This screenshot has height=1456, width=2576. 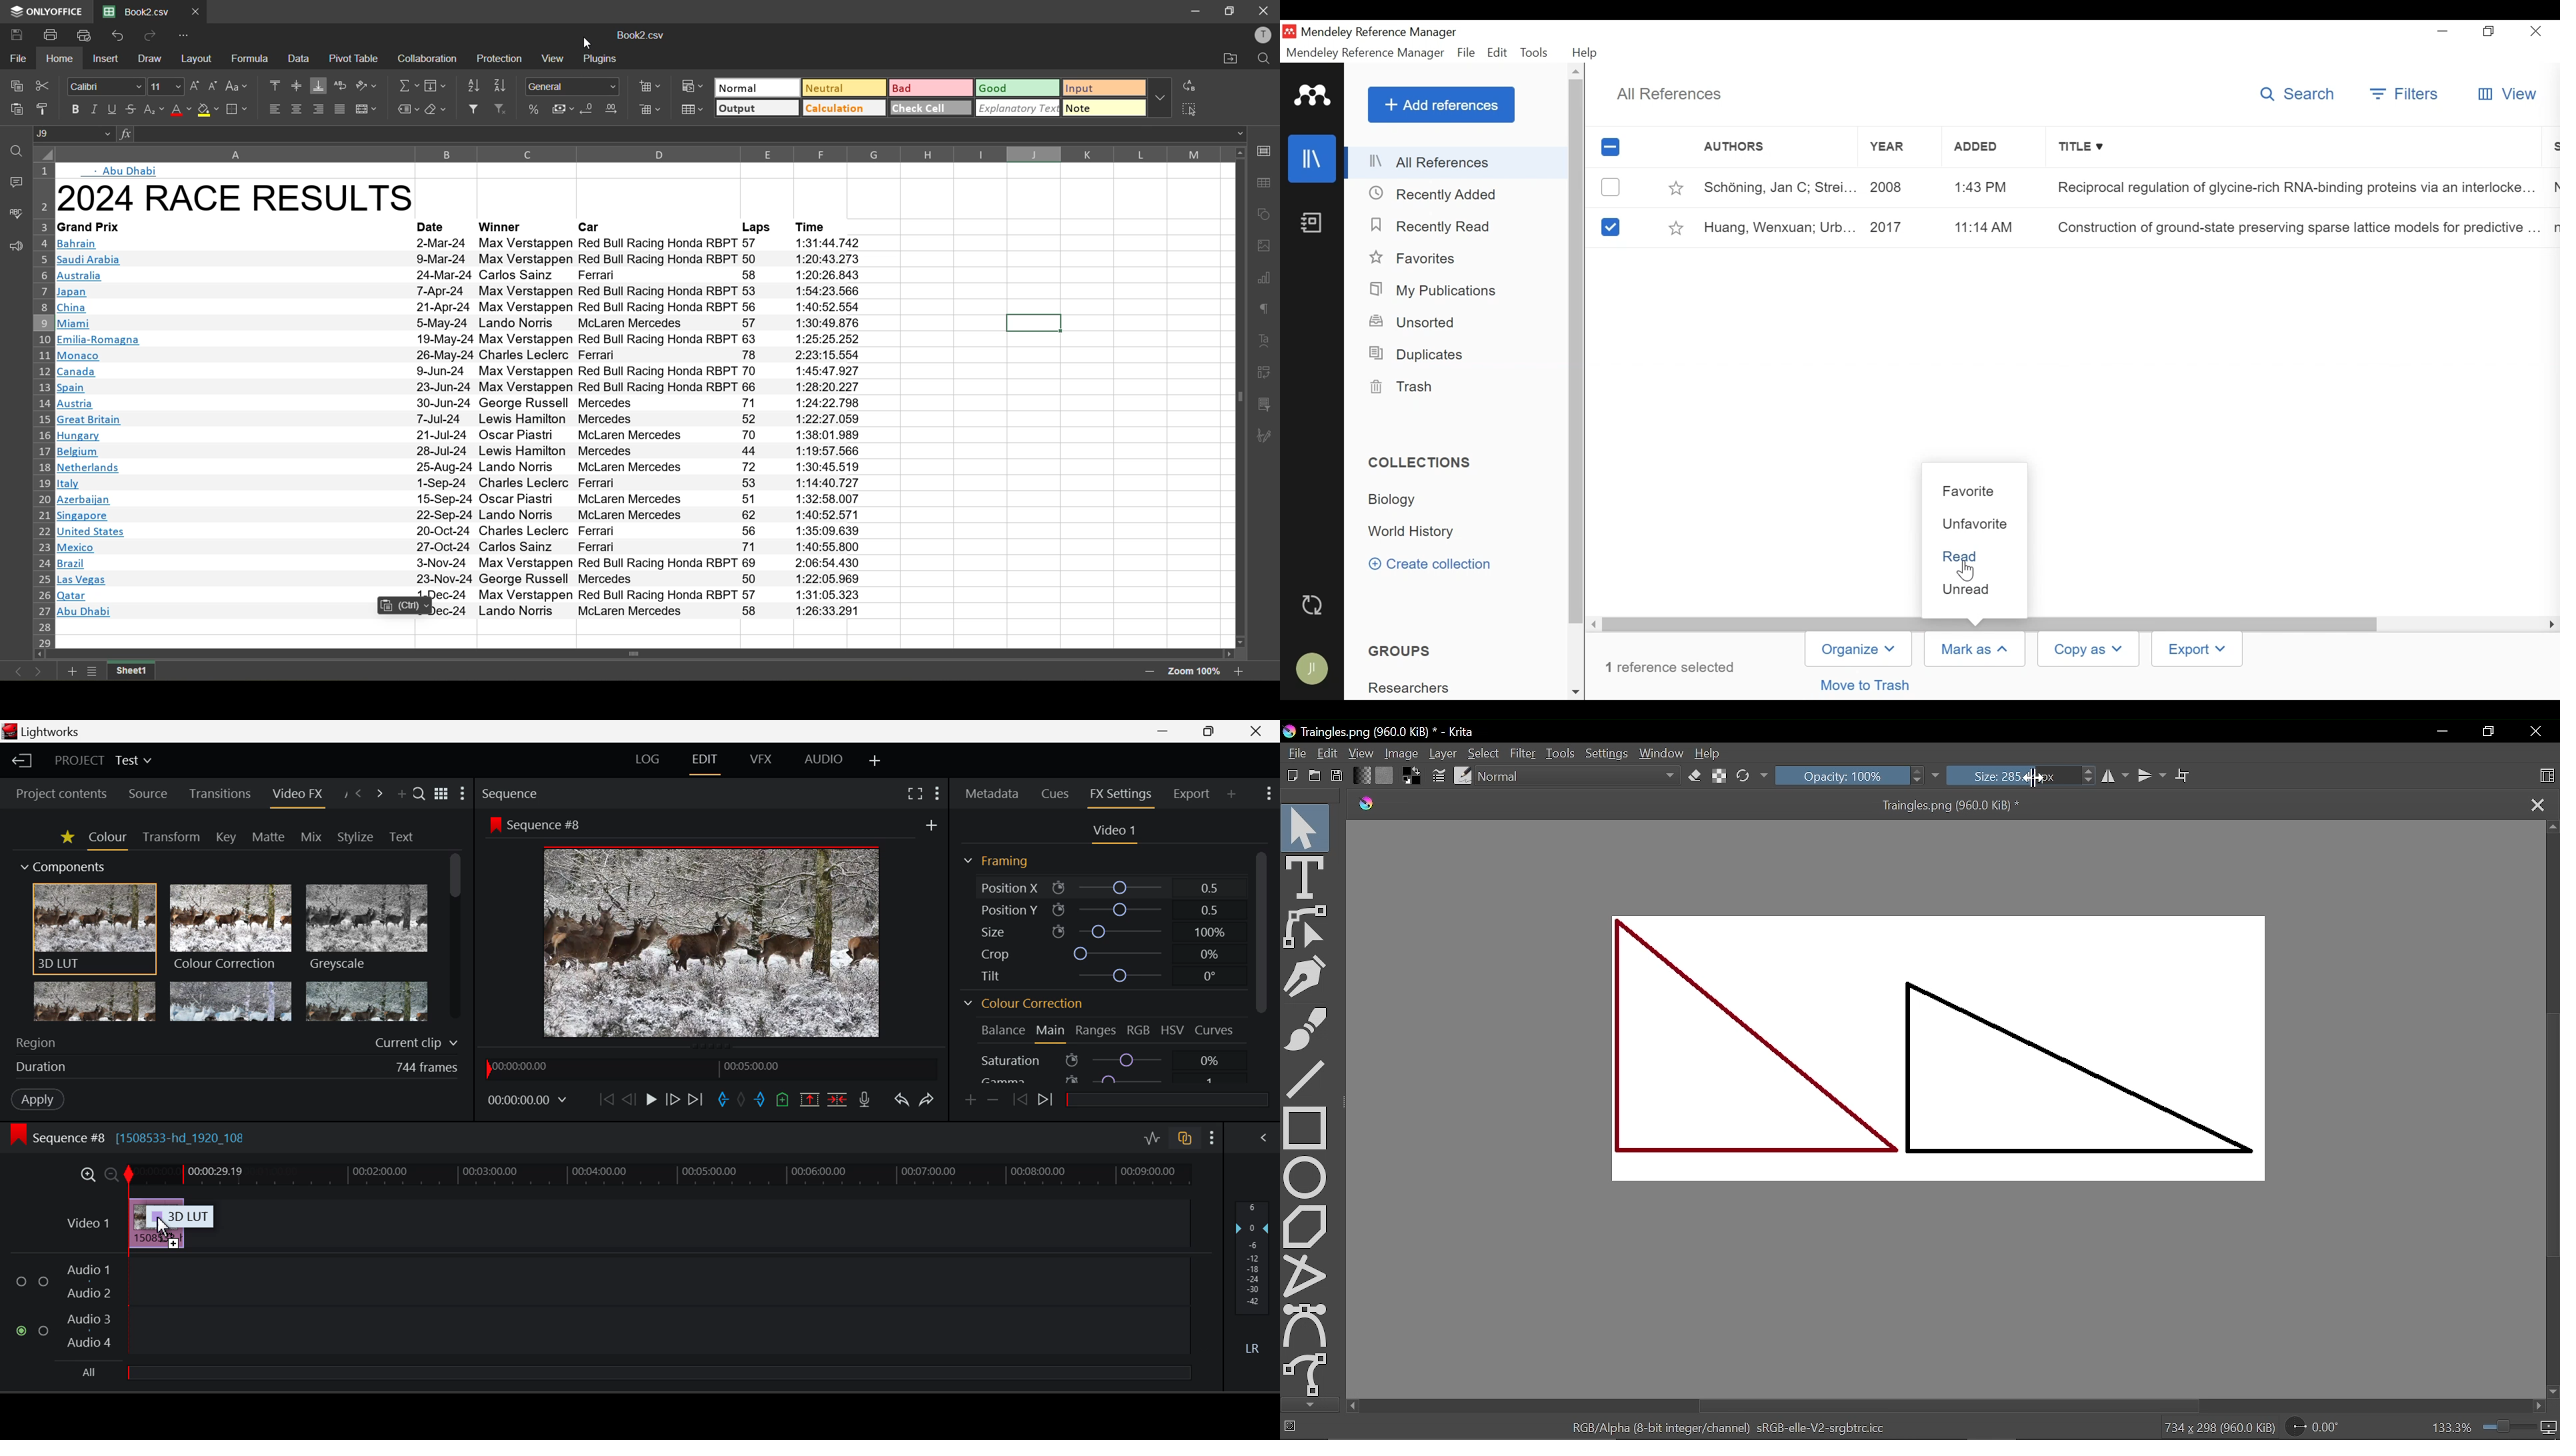 I want to click on Remove keyframe, so click(x=993, y=1103).